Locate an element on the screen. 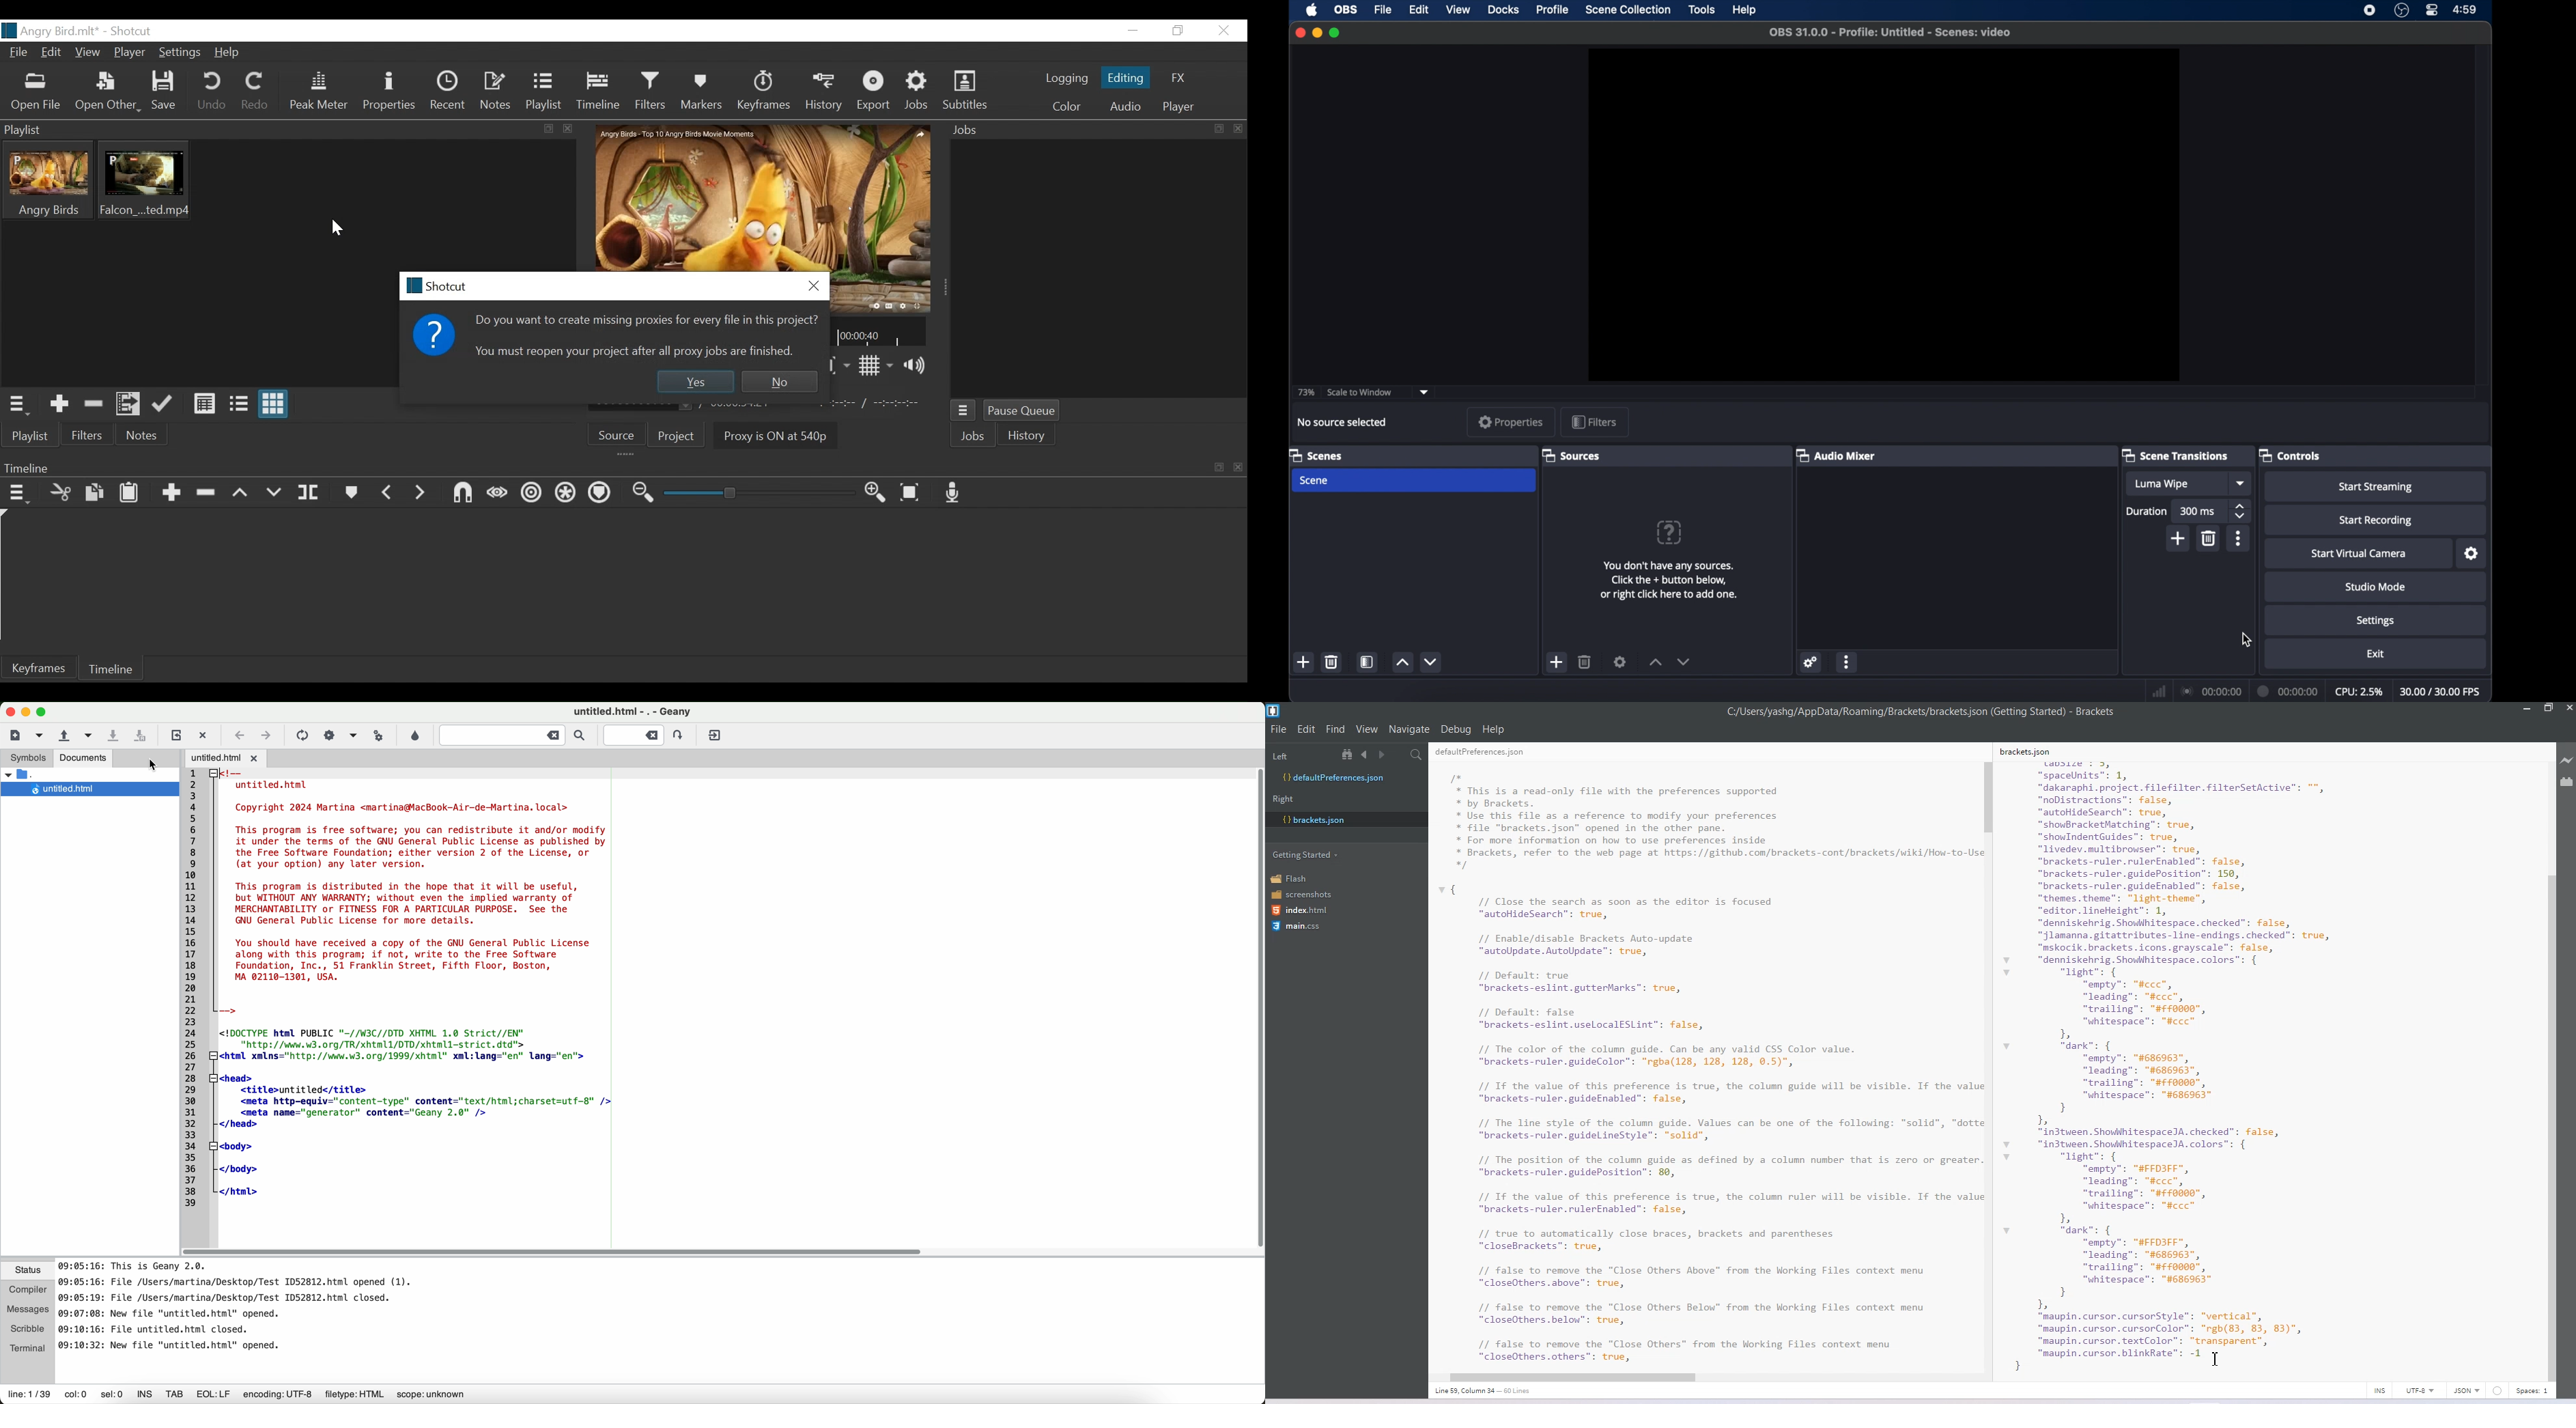 This screenshot has height=1428, width=2576. Zoom slider is located at coordinates (753, 494).